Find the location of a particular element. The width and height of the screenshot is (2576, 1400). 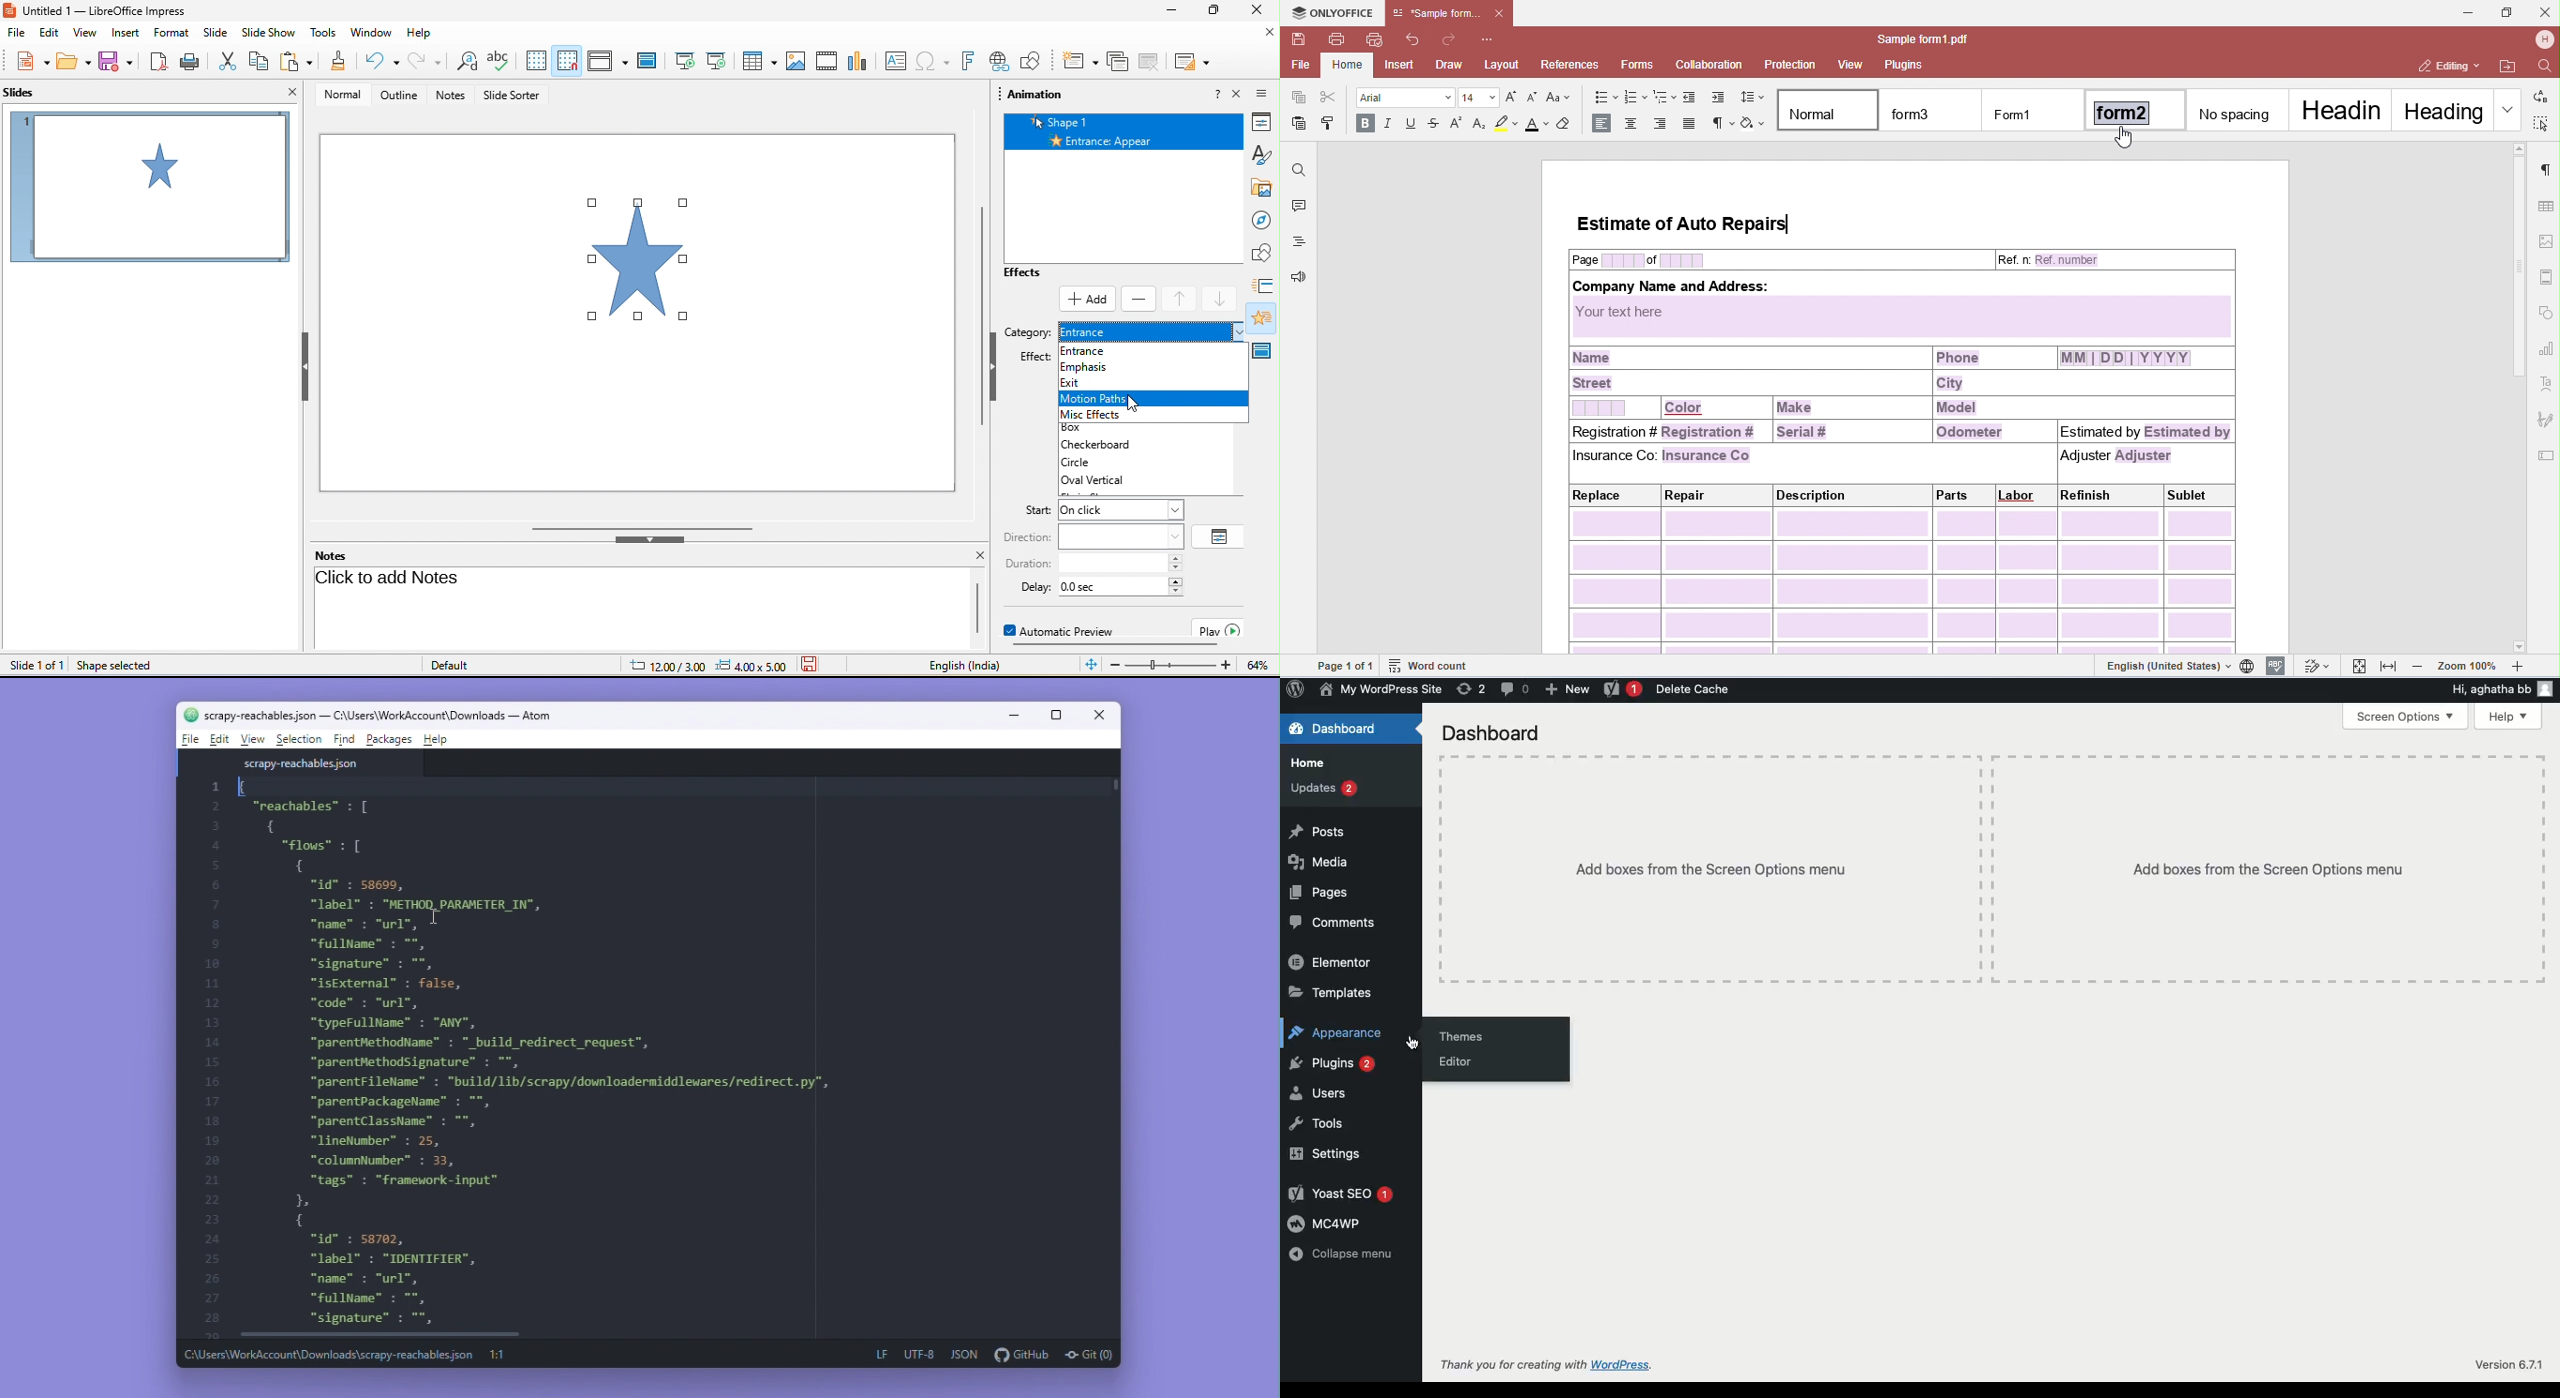

insert is located at coordinates (124, 34).